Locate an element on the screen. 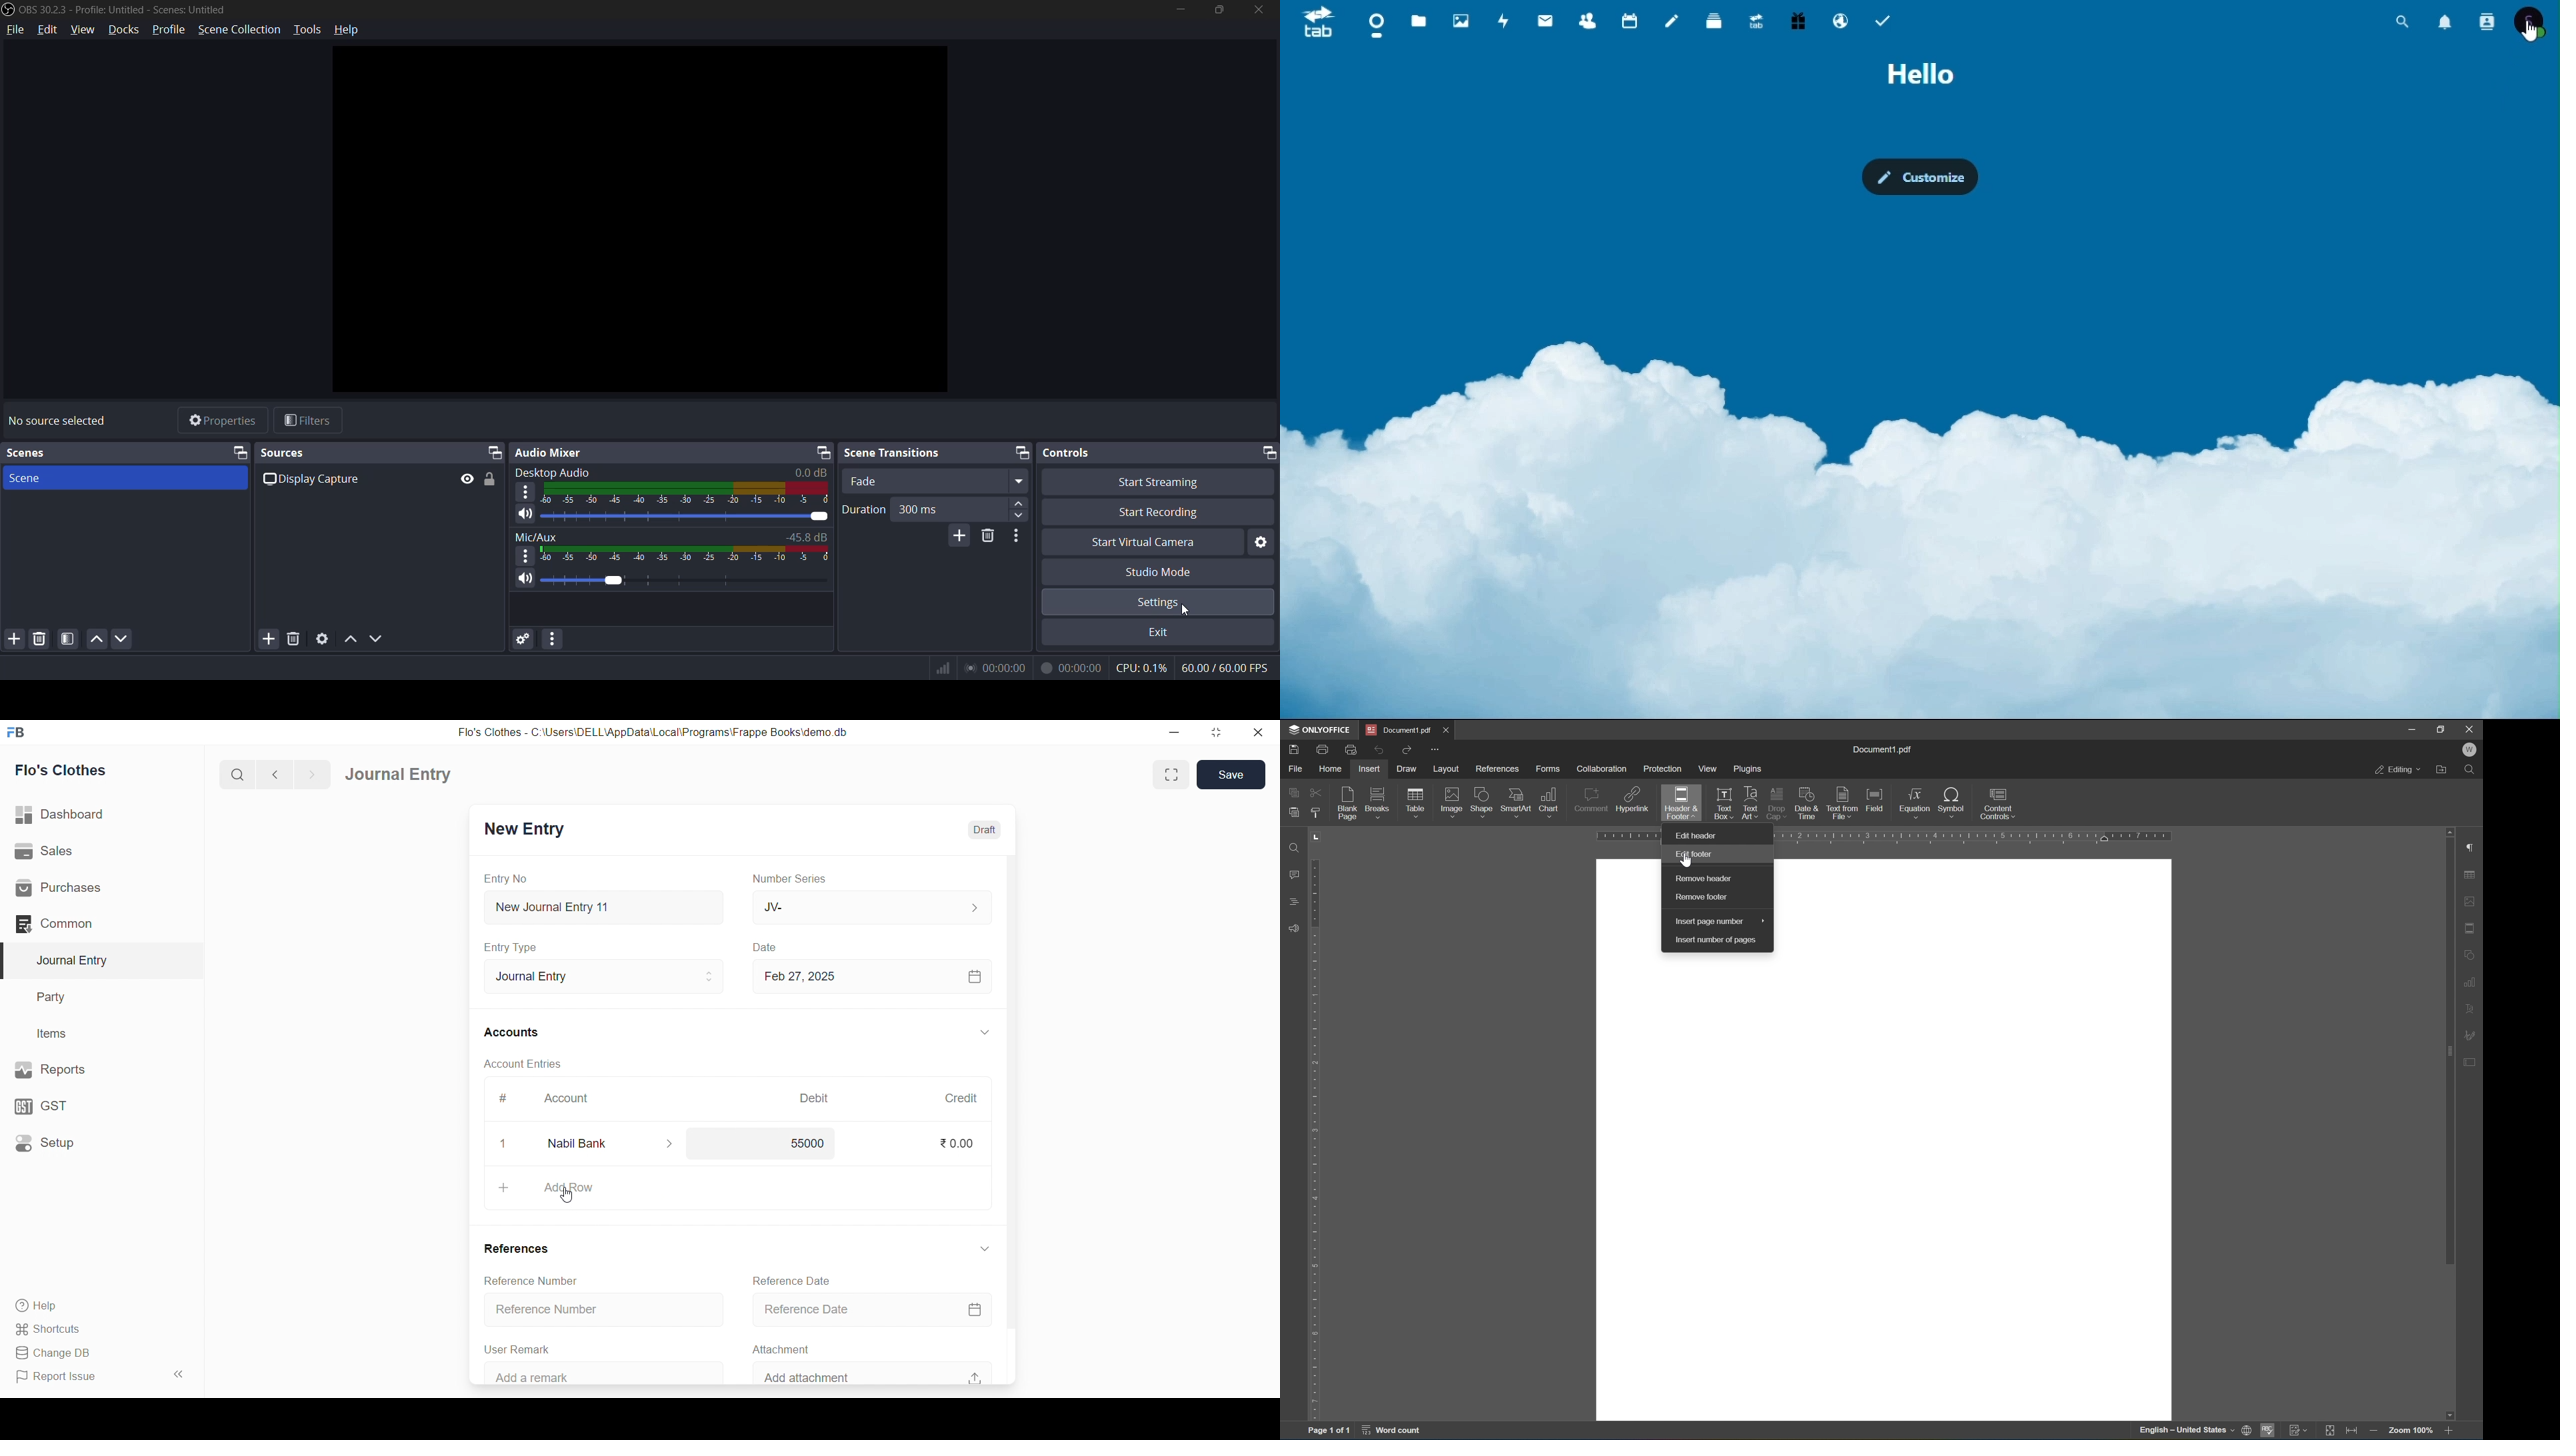 The width and height of the screenshot is (2576, 1456). Setup is located at coordinates (77, 1145).